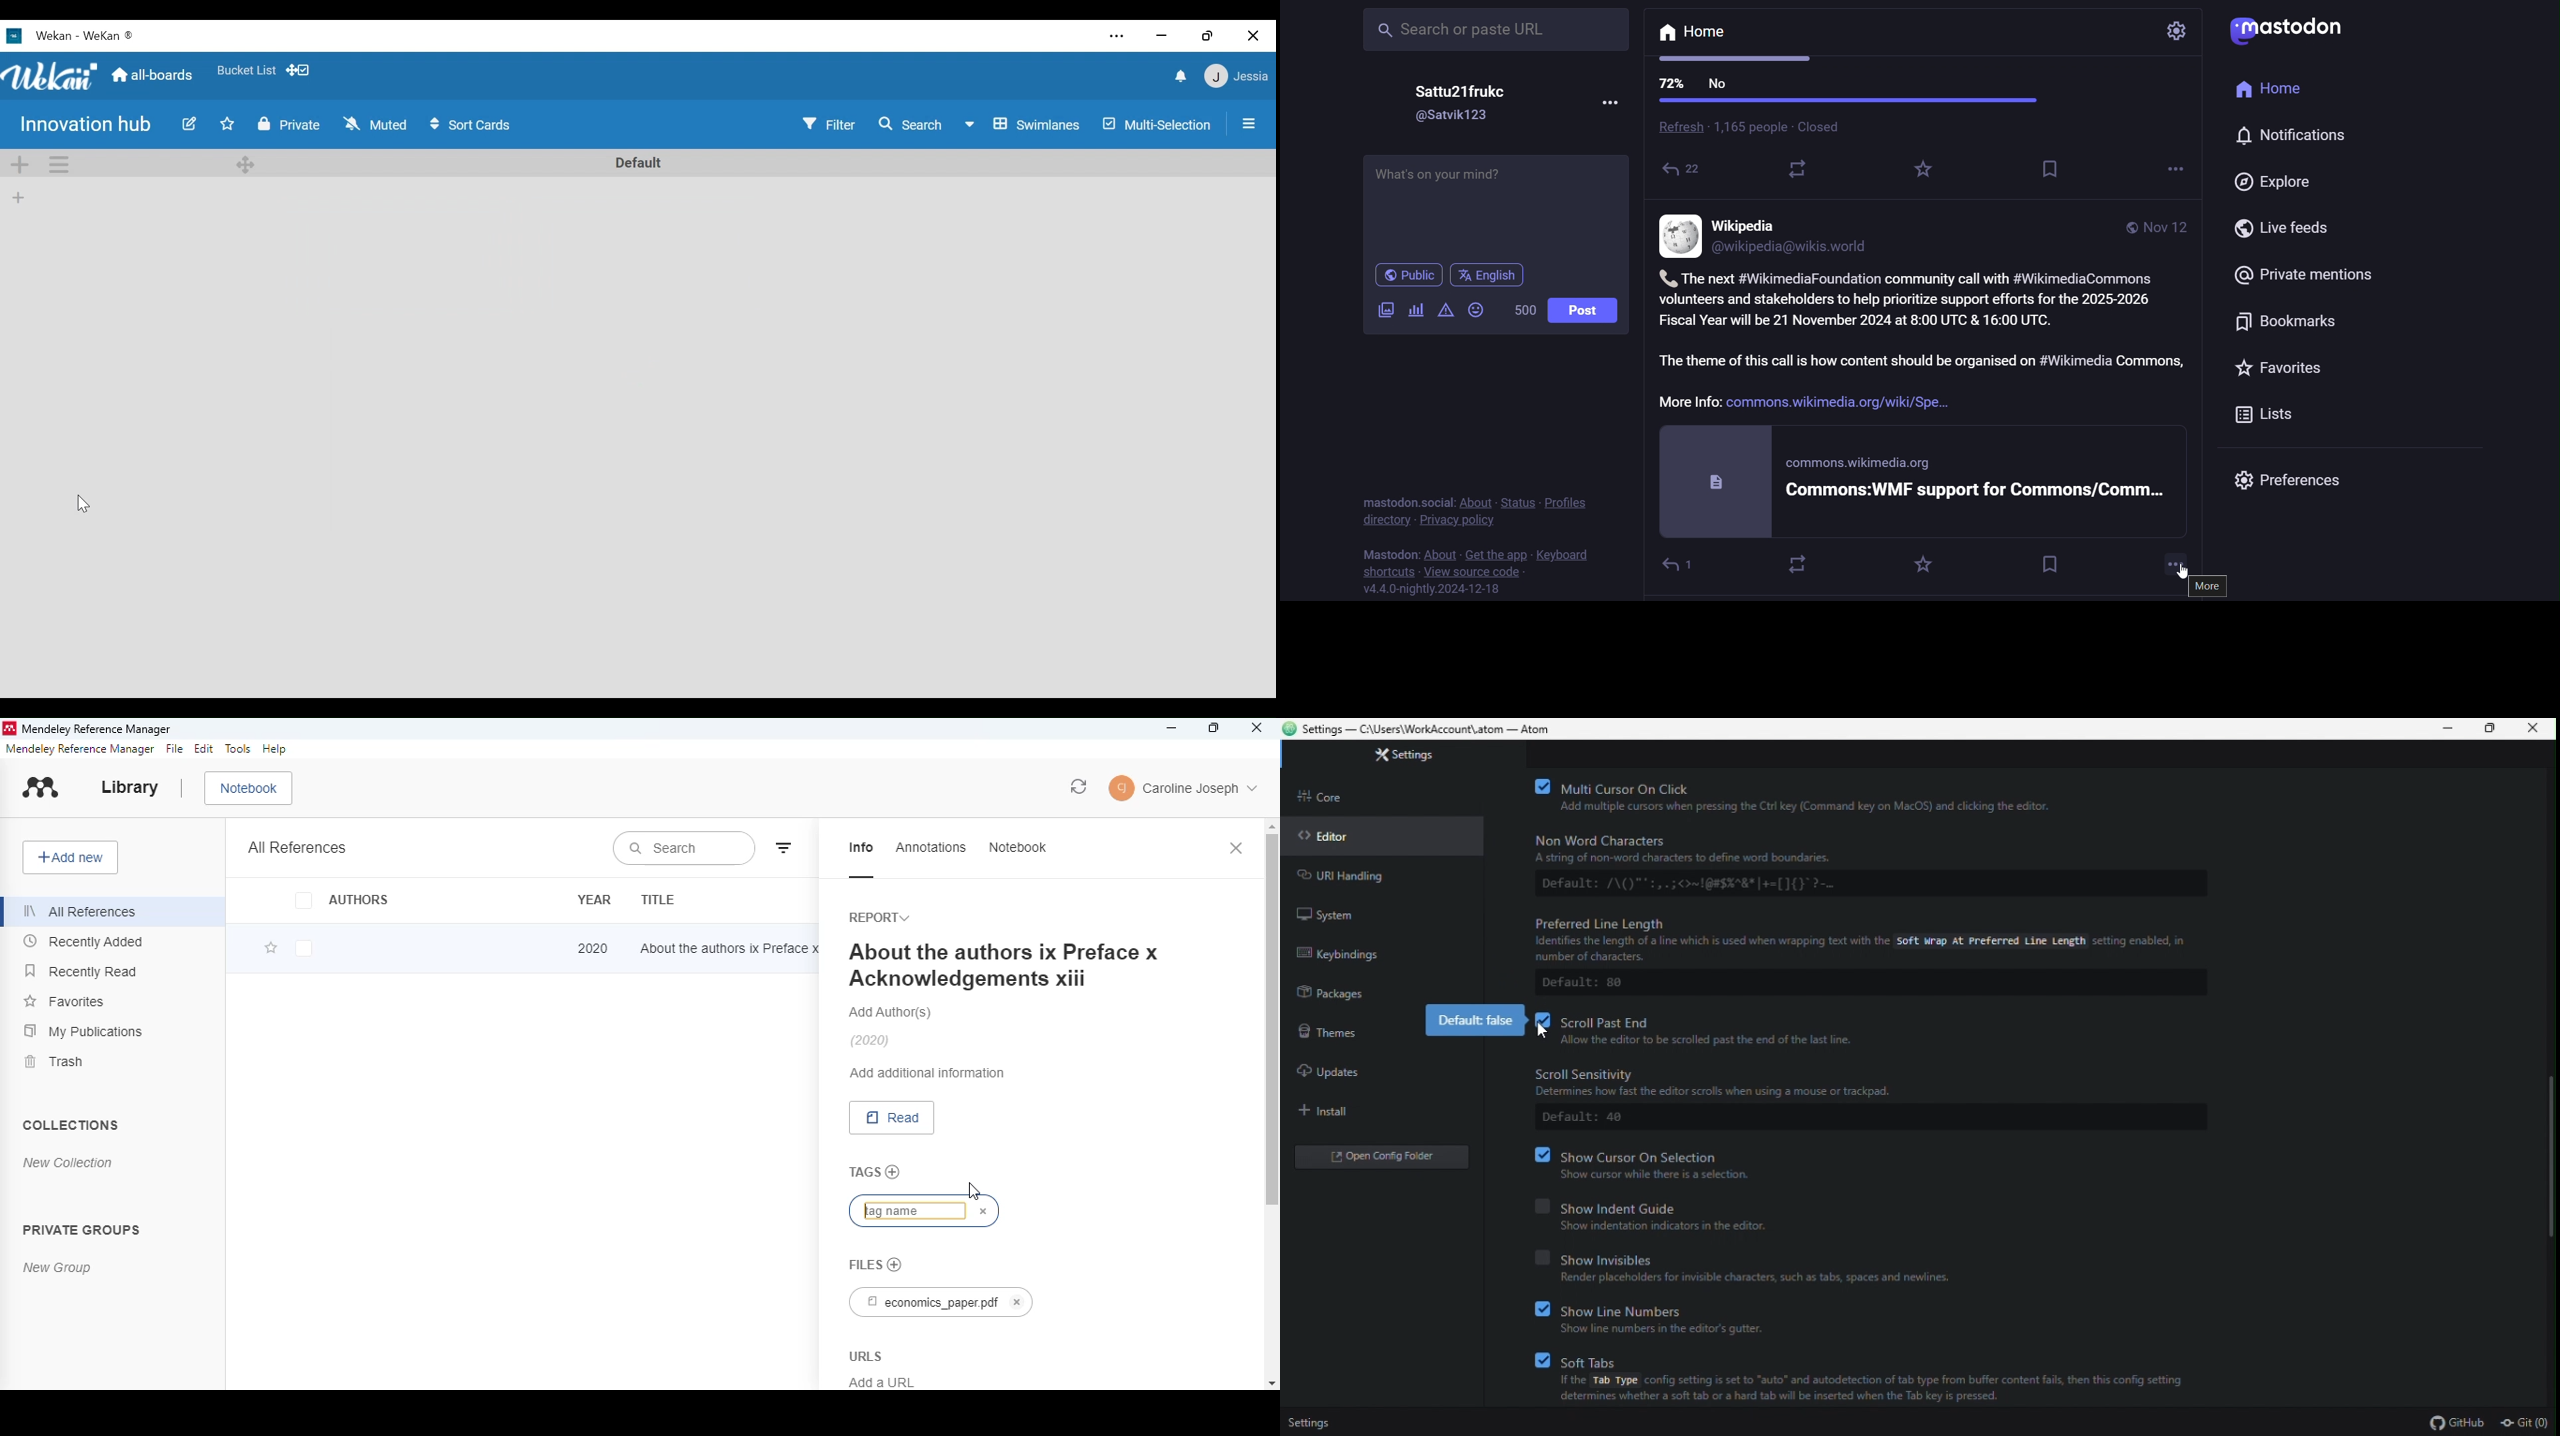 This screenshot has width=2576, height=1456. Describe the element at coordinates (2178, 561) in the screenshot. I see `more` at that location.